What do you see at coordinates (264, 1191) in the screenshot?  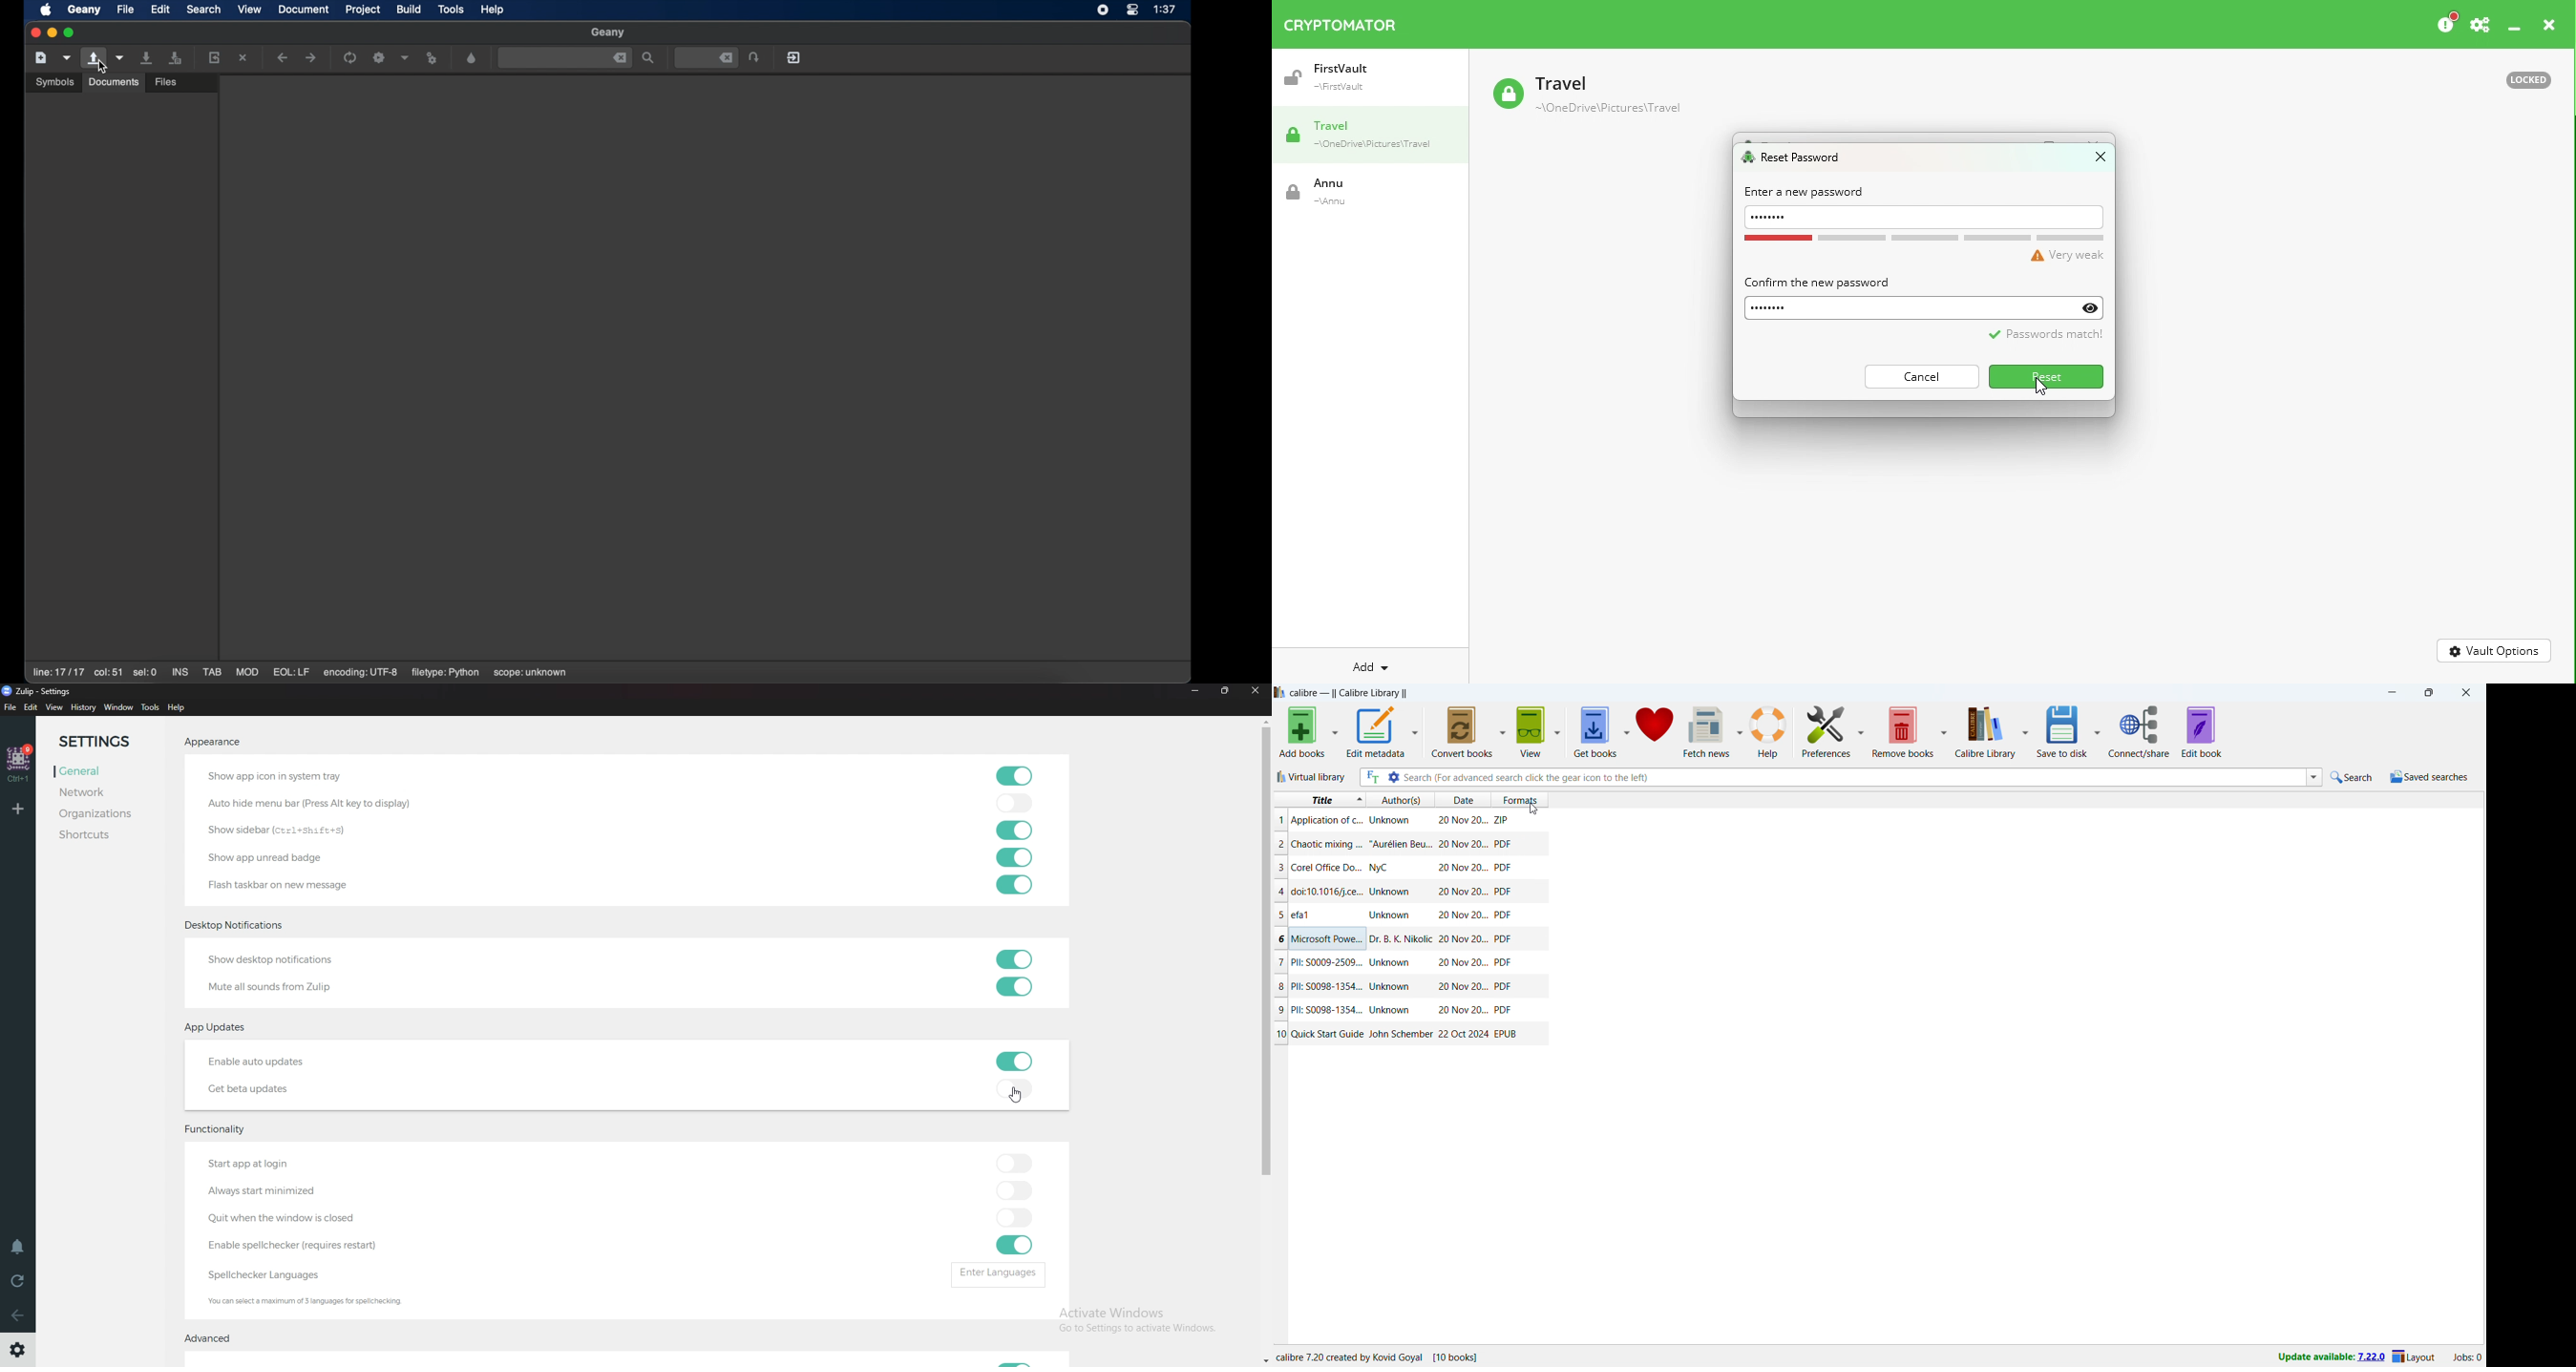 I see `Always start minimized` at bounding box center [264, 1191].